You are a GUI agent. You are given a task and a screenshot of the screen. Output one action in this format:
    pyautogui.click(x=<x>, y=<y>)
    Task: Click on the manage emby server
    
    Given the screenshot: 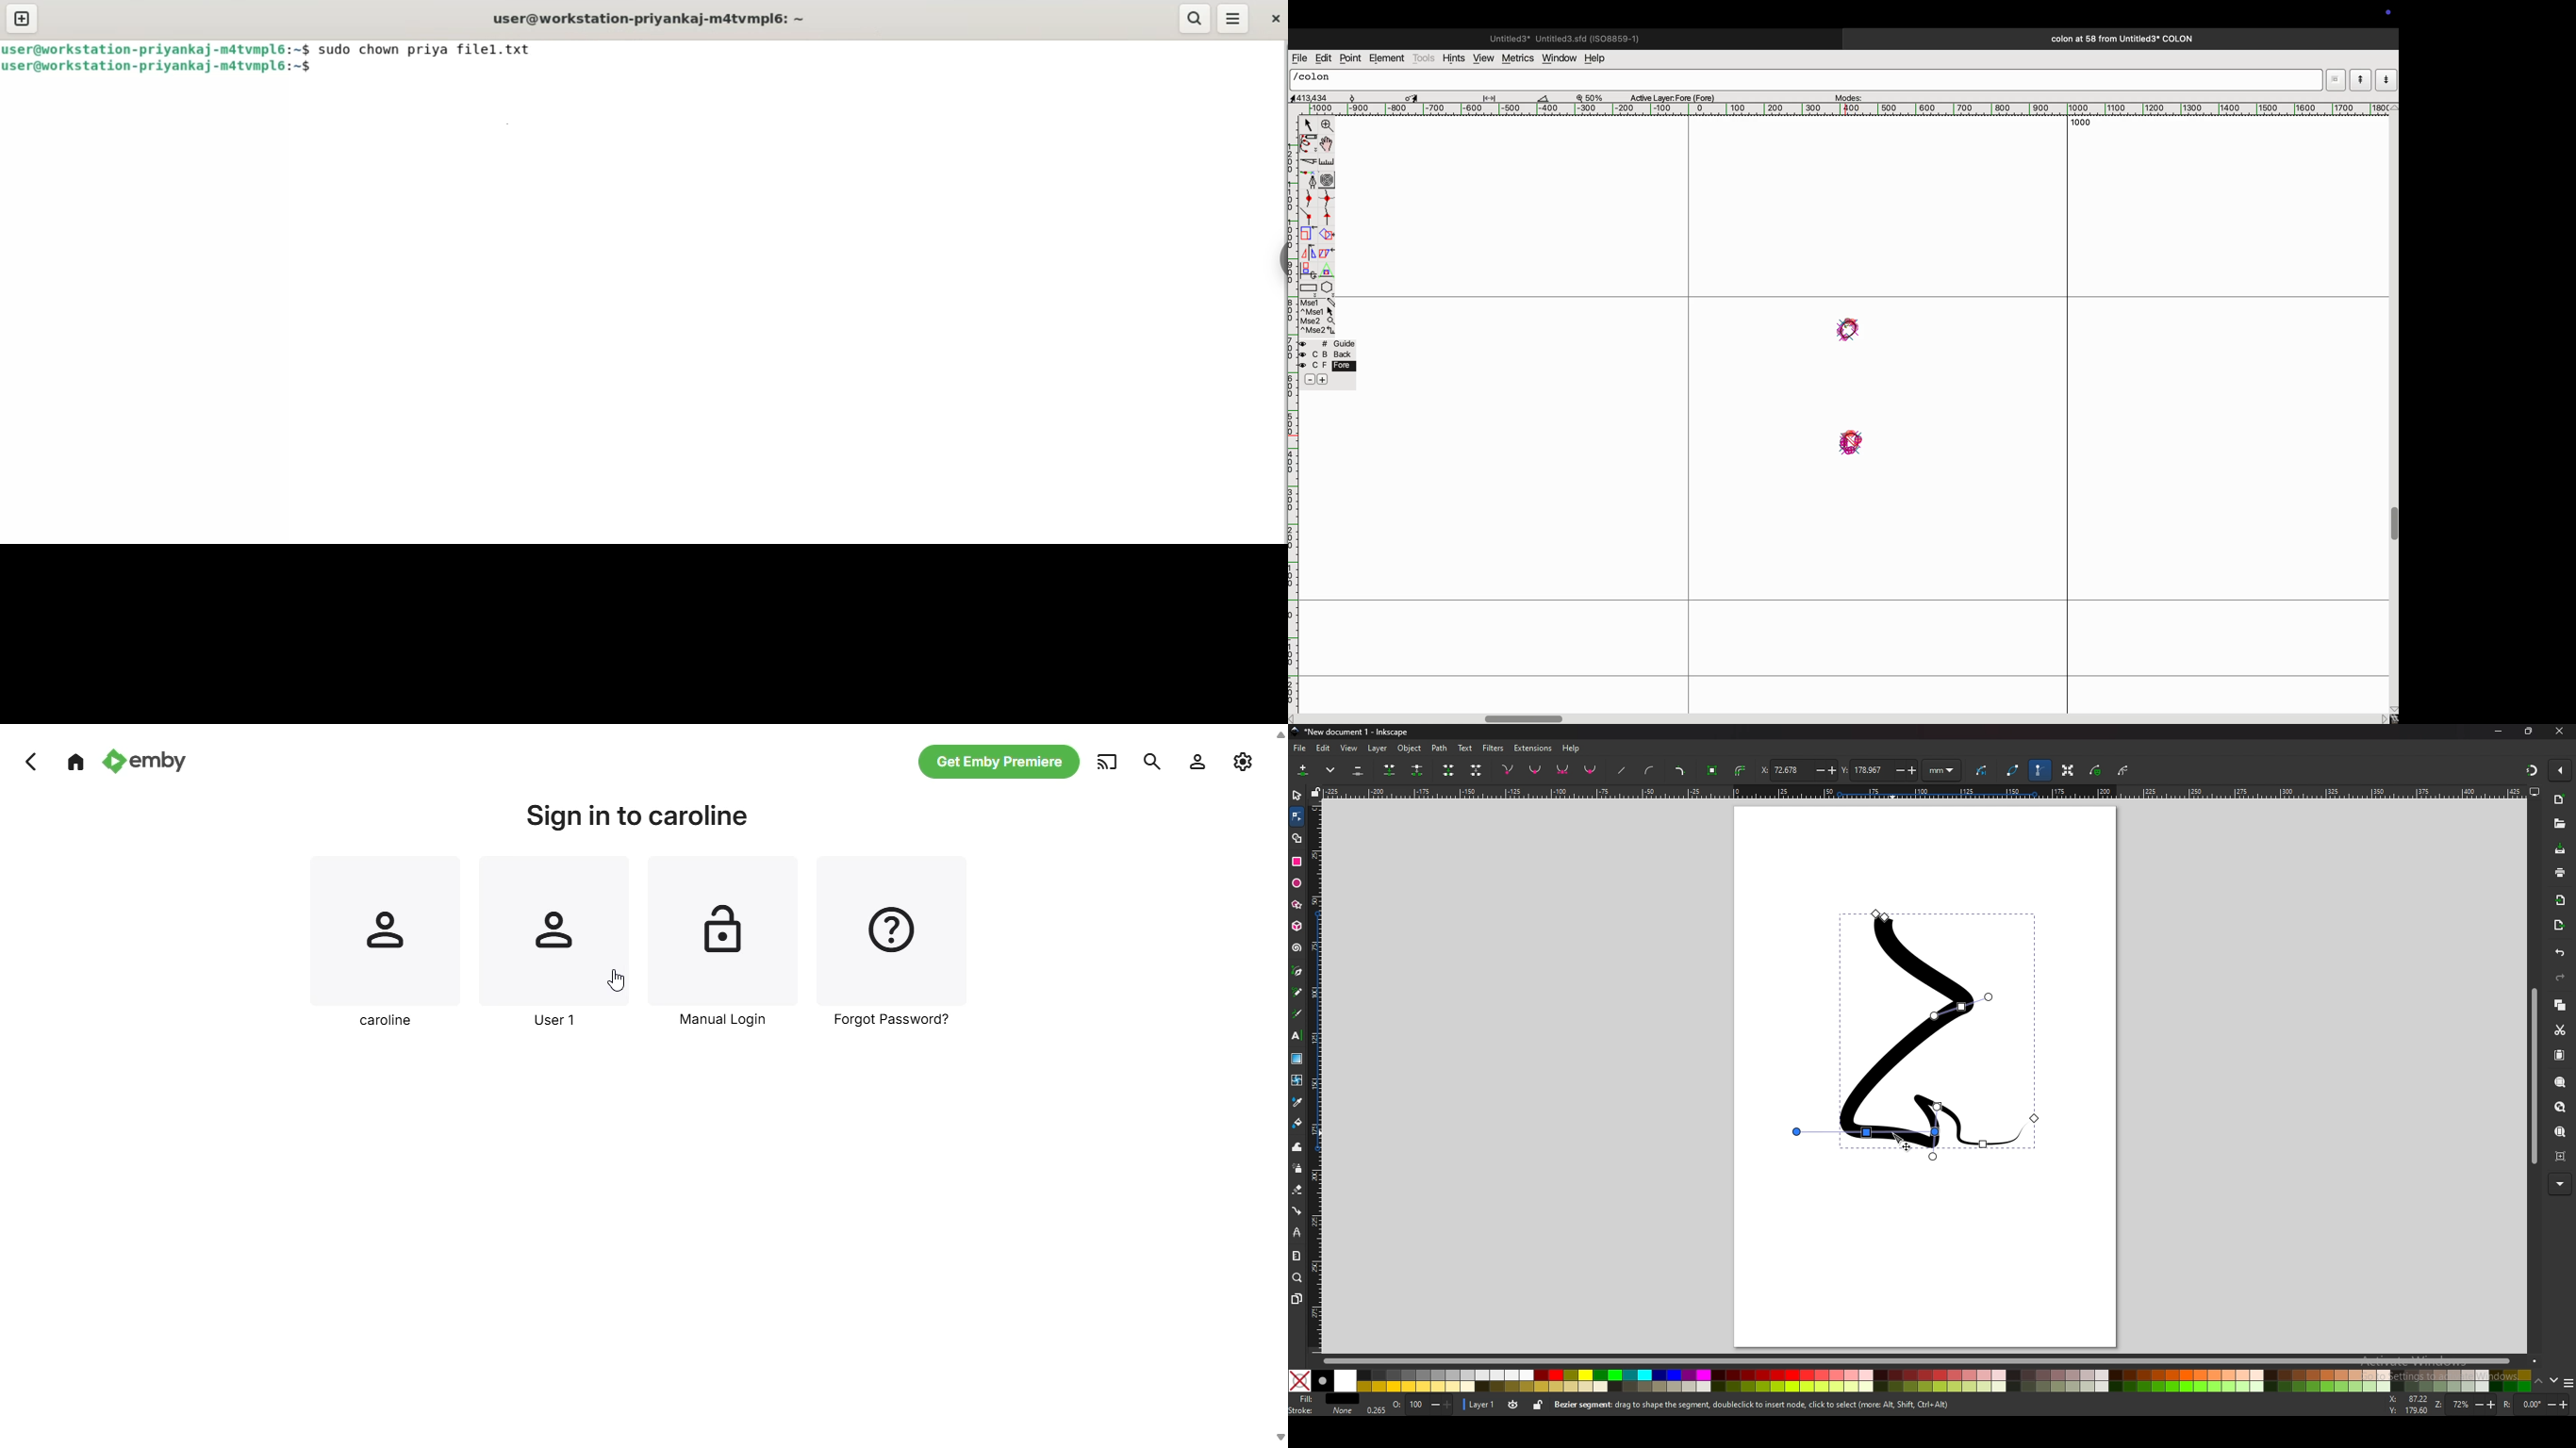 What is the action you would take?
    pyautogui.click(x=1245, y=761)
    